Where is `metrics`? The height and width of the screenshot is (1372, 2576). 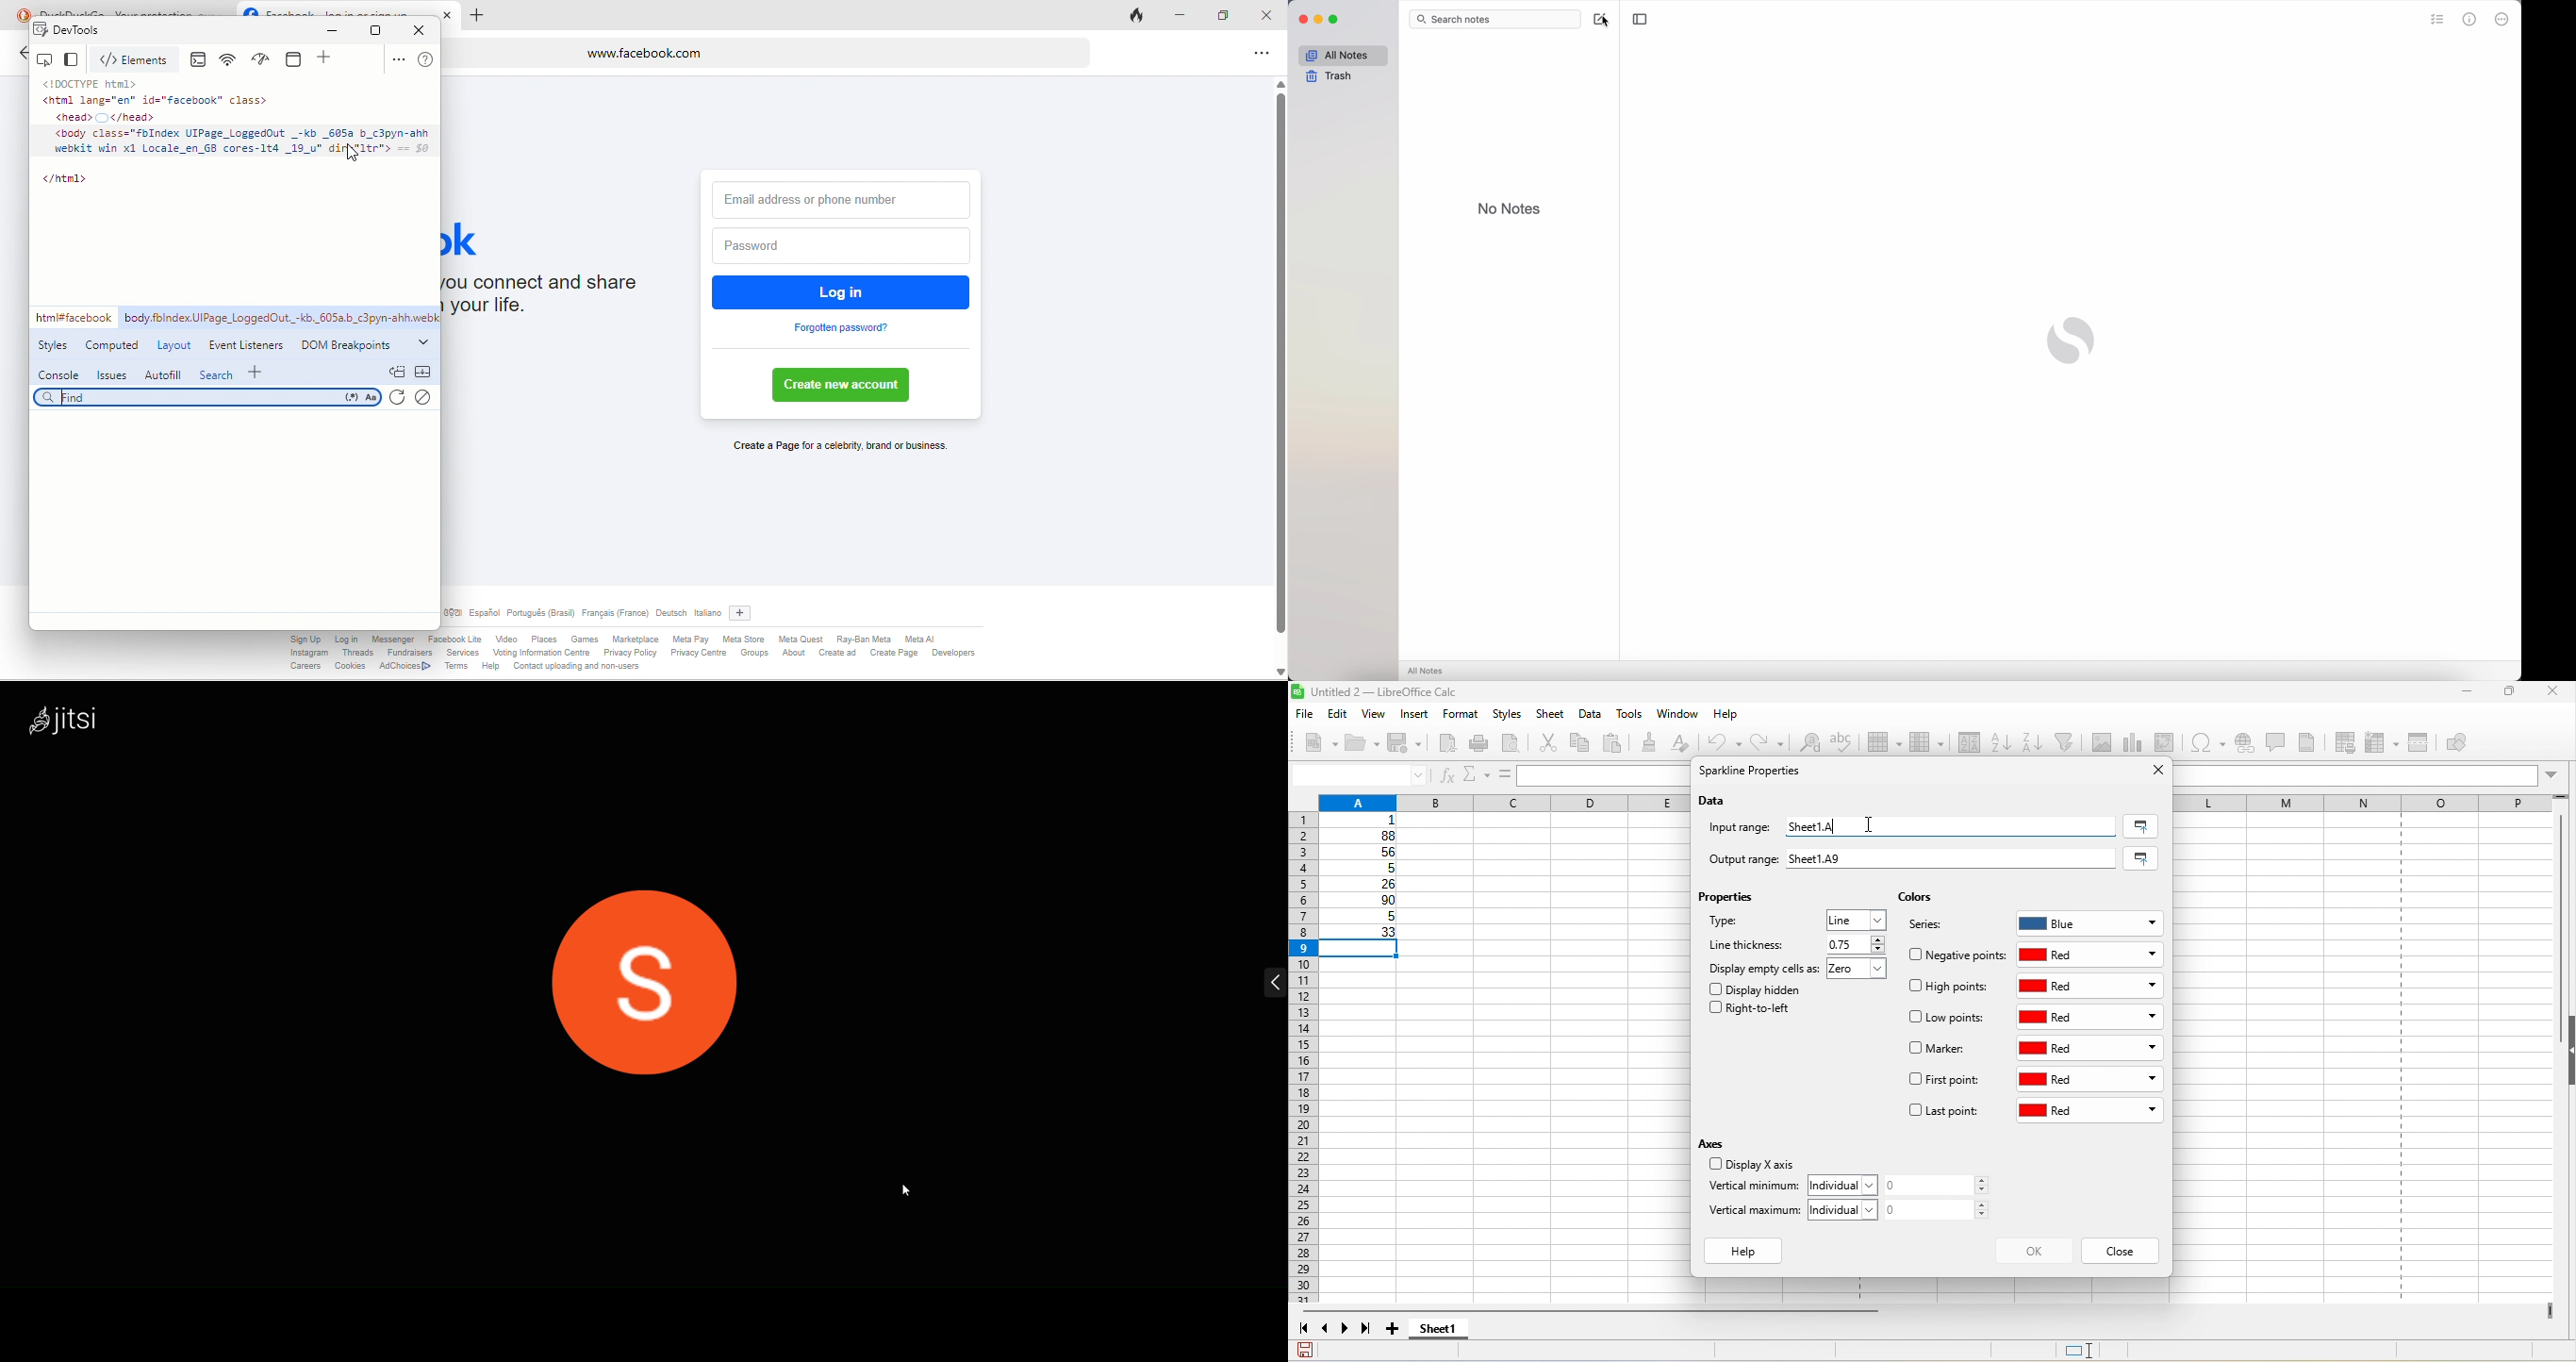
metrics is located at coordinates (2471, 18).